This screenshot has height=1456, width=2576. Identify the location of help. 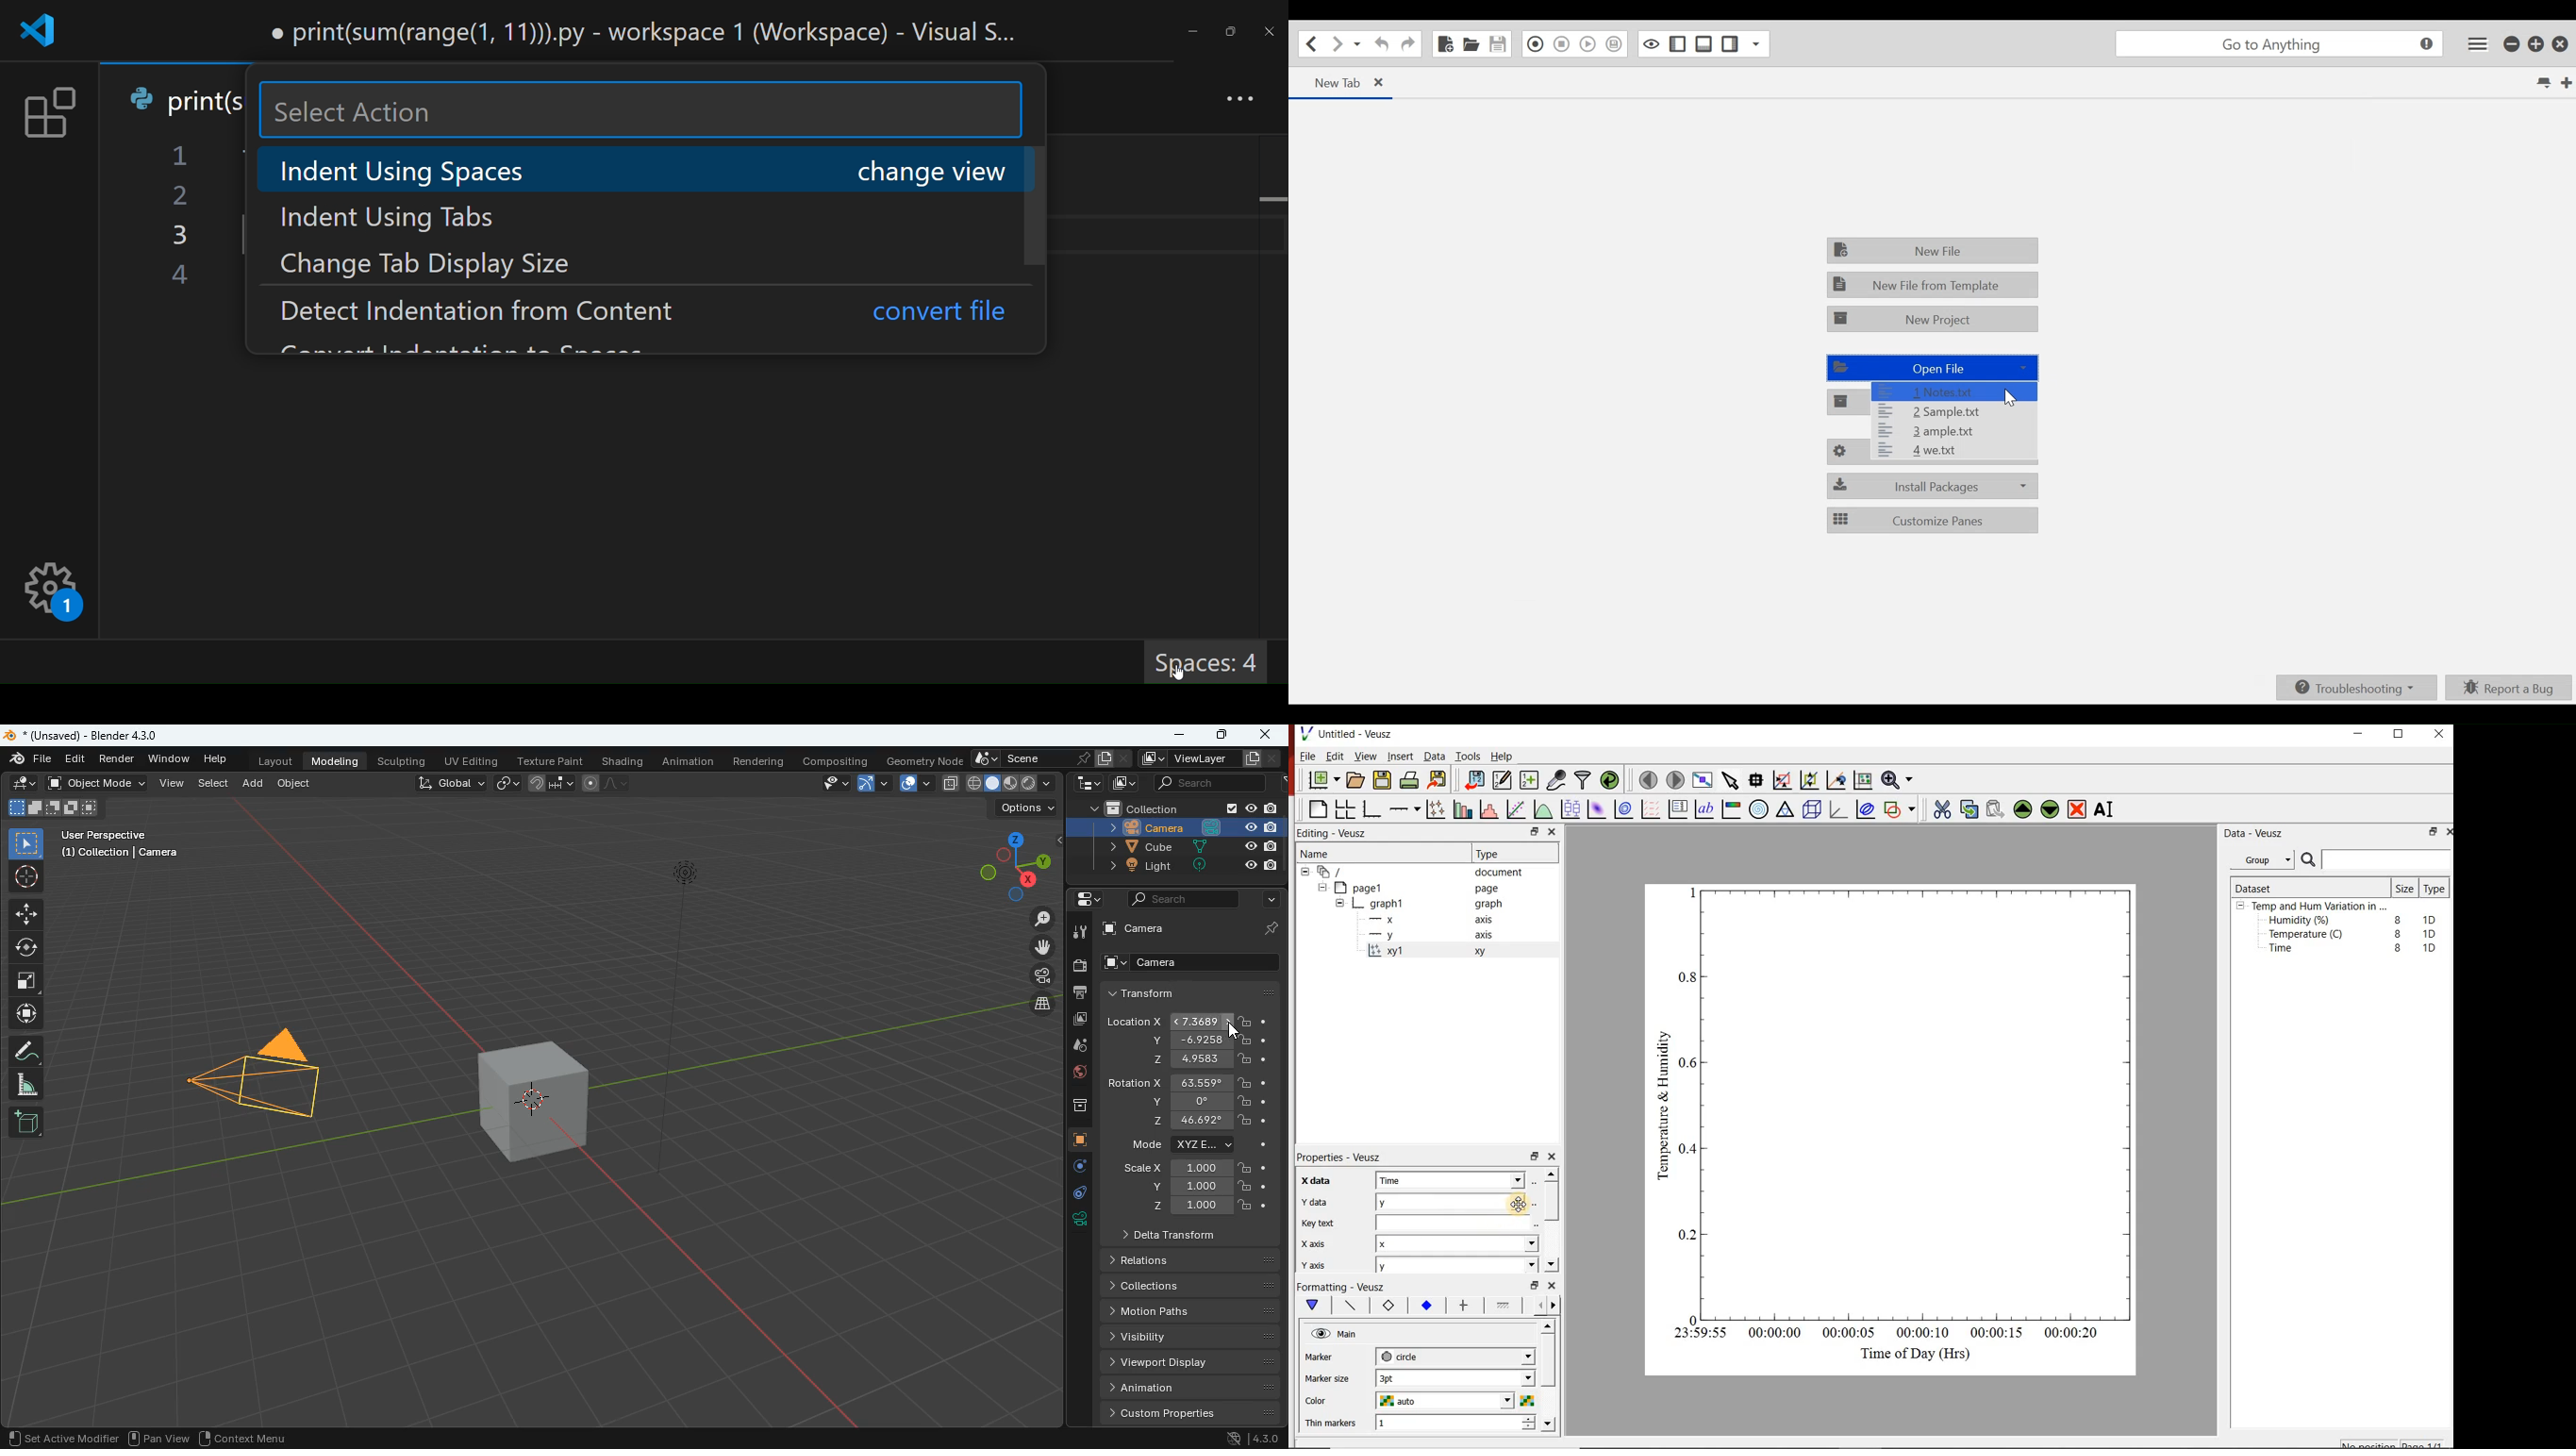
(219, 759).